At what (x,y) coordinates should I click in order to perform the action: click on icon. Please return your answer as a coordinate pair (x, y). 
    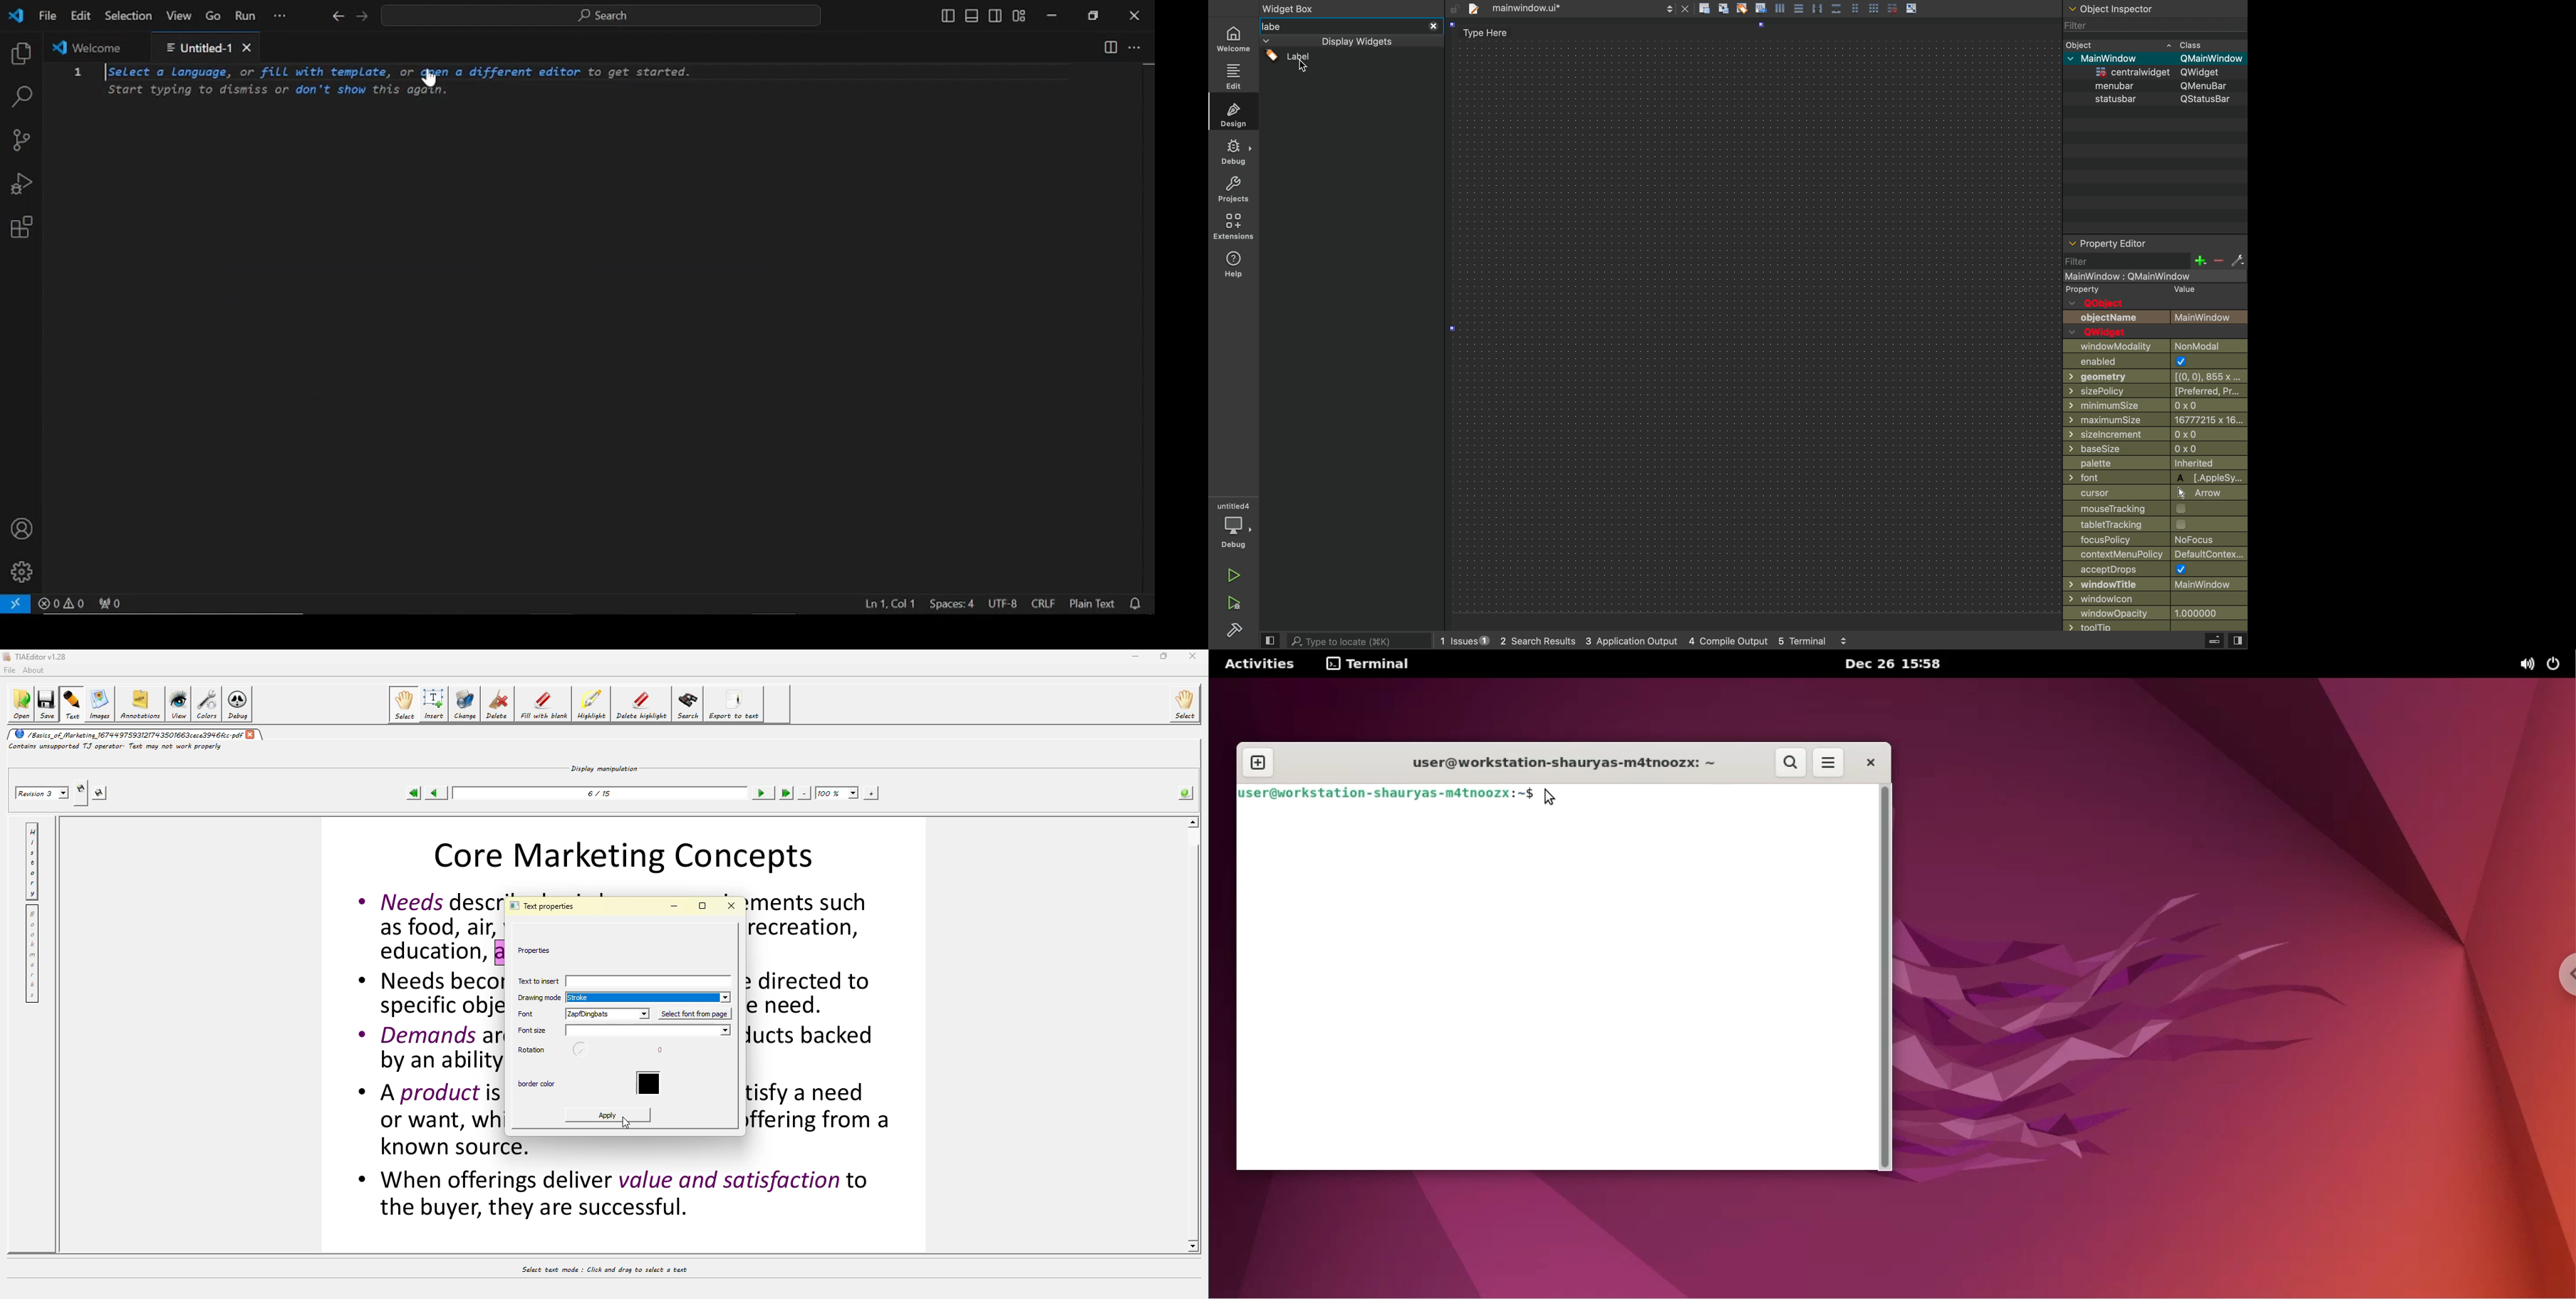
    Looking at the image, I should click on (1781, 8).